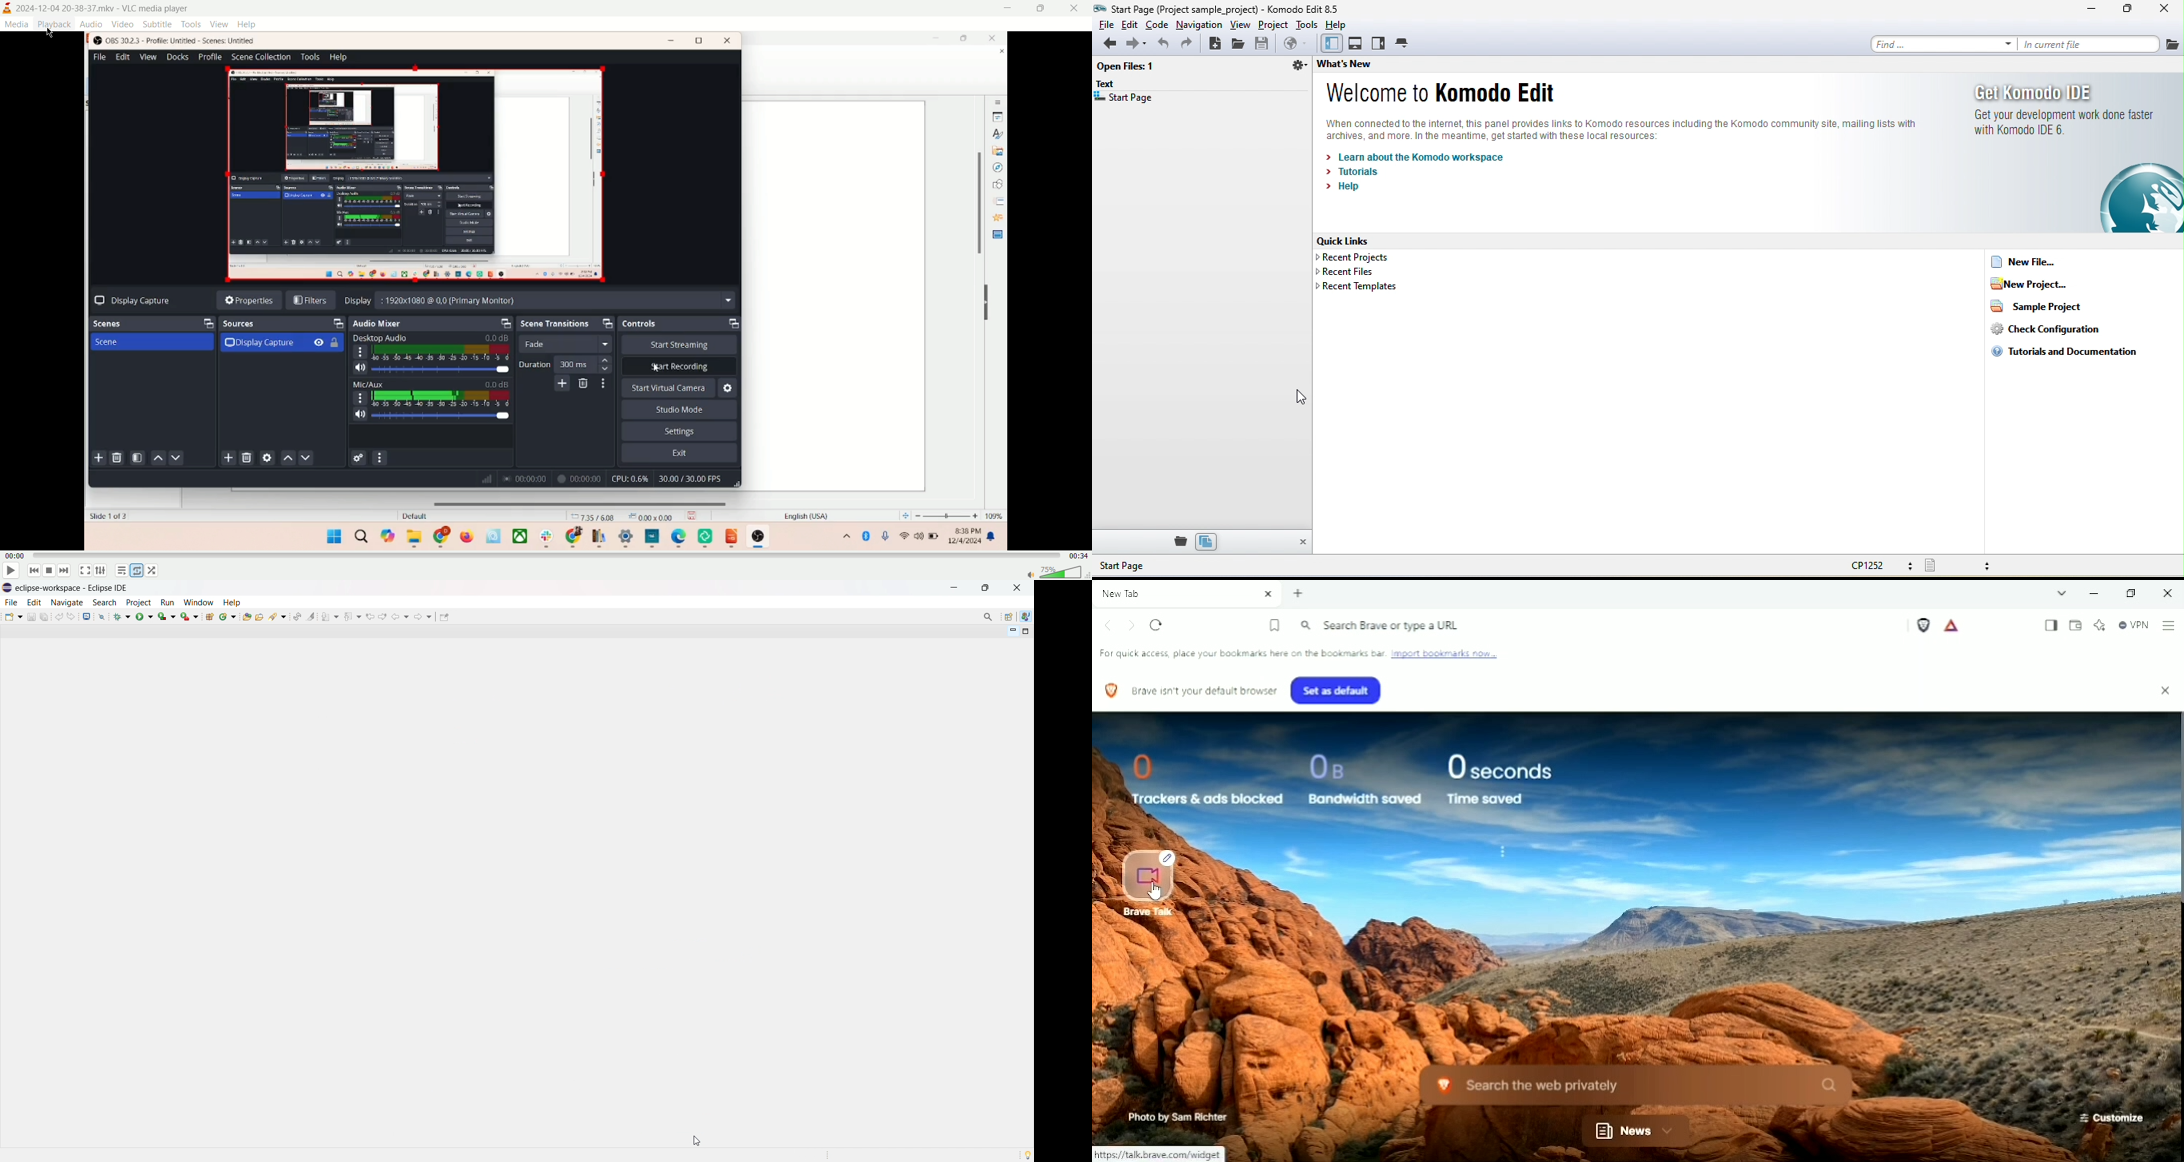  What do you see at coordinates (383, 616) in the screenshot?
I see `view next location` at bounding box center [383, 616].